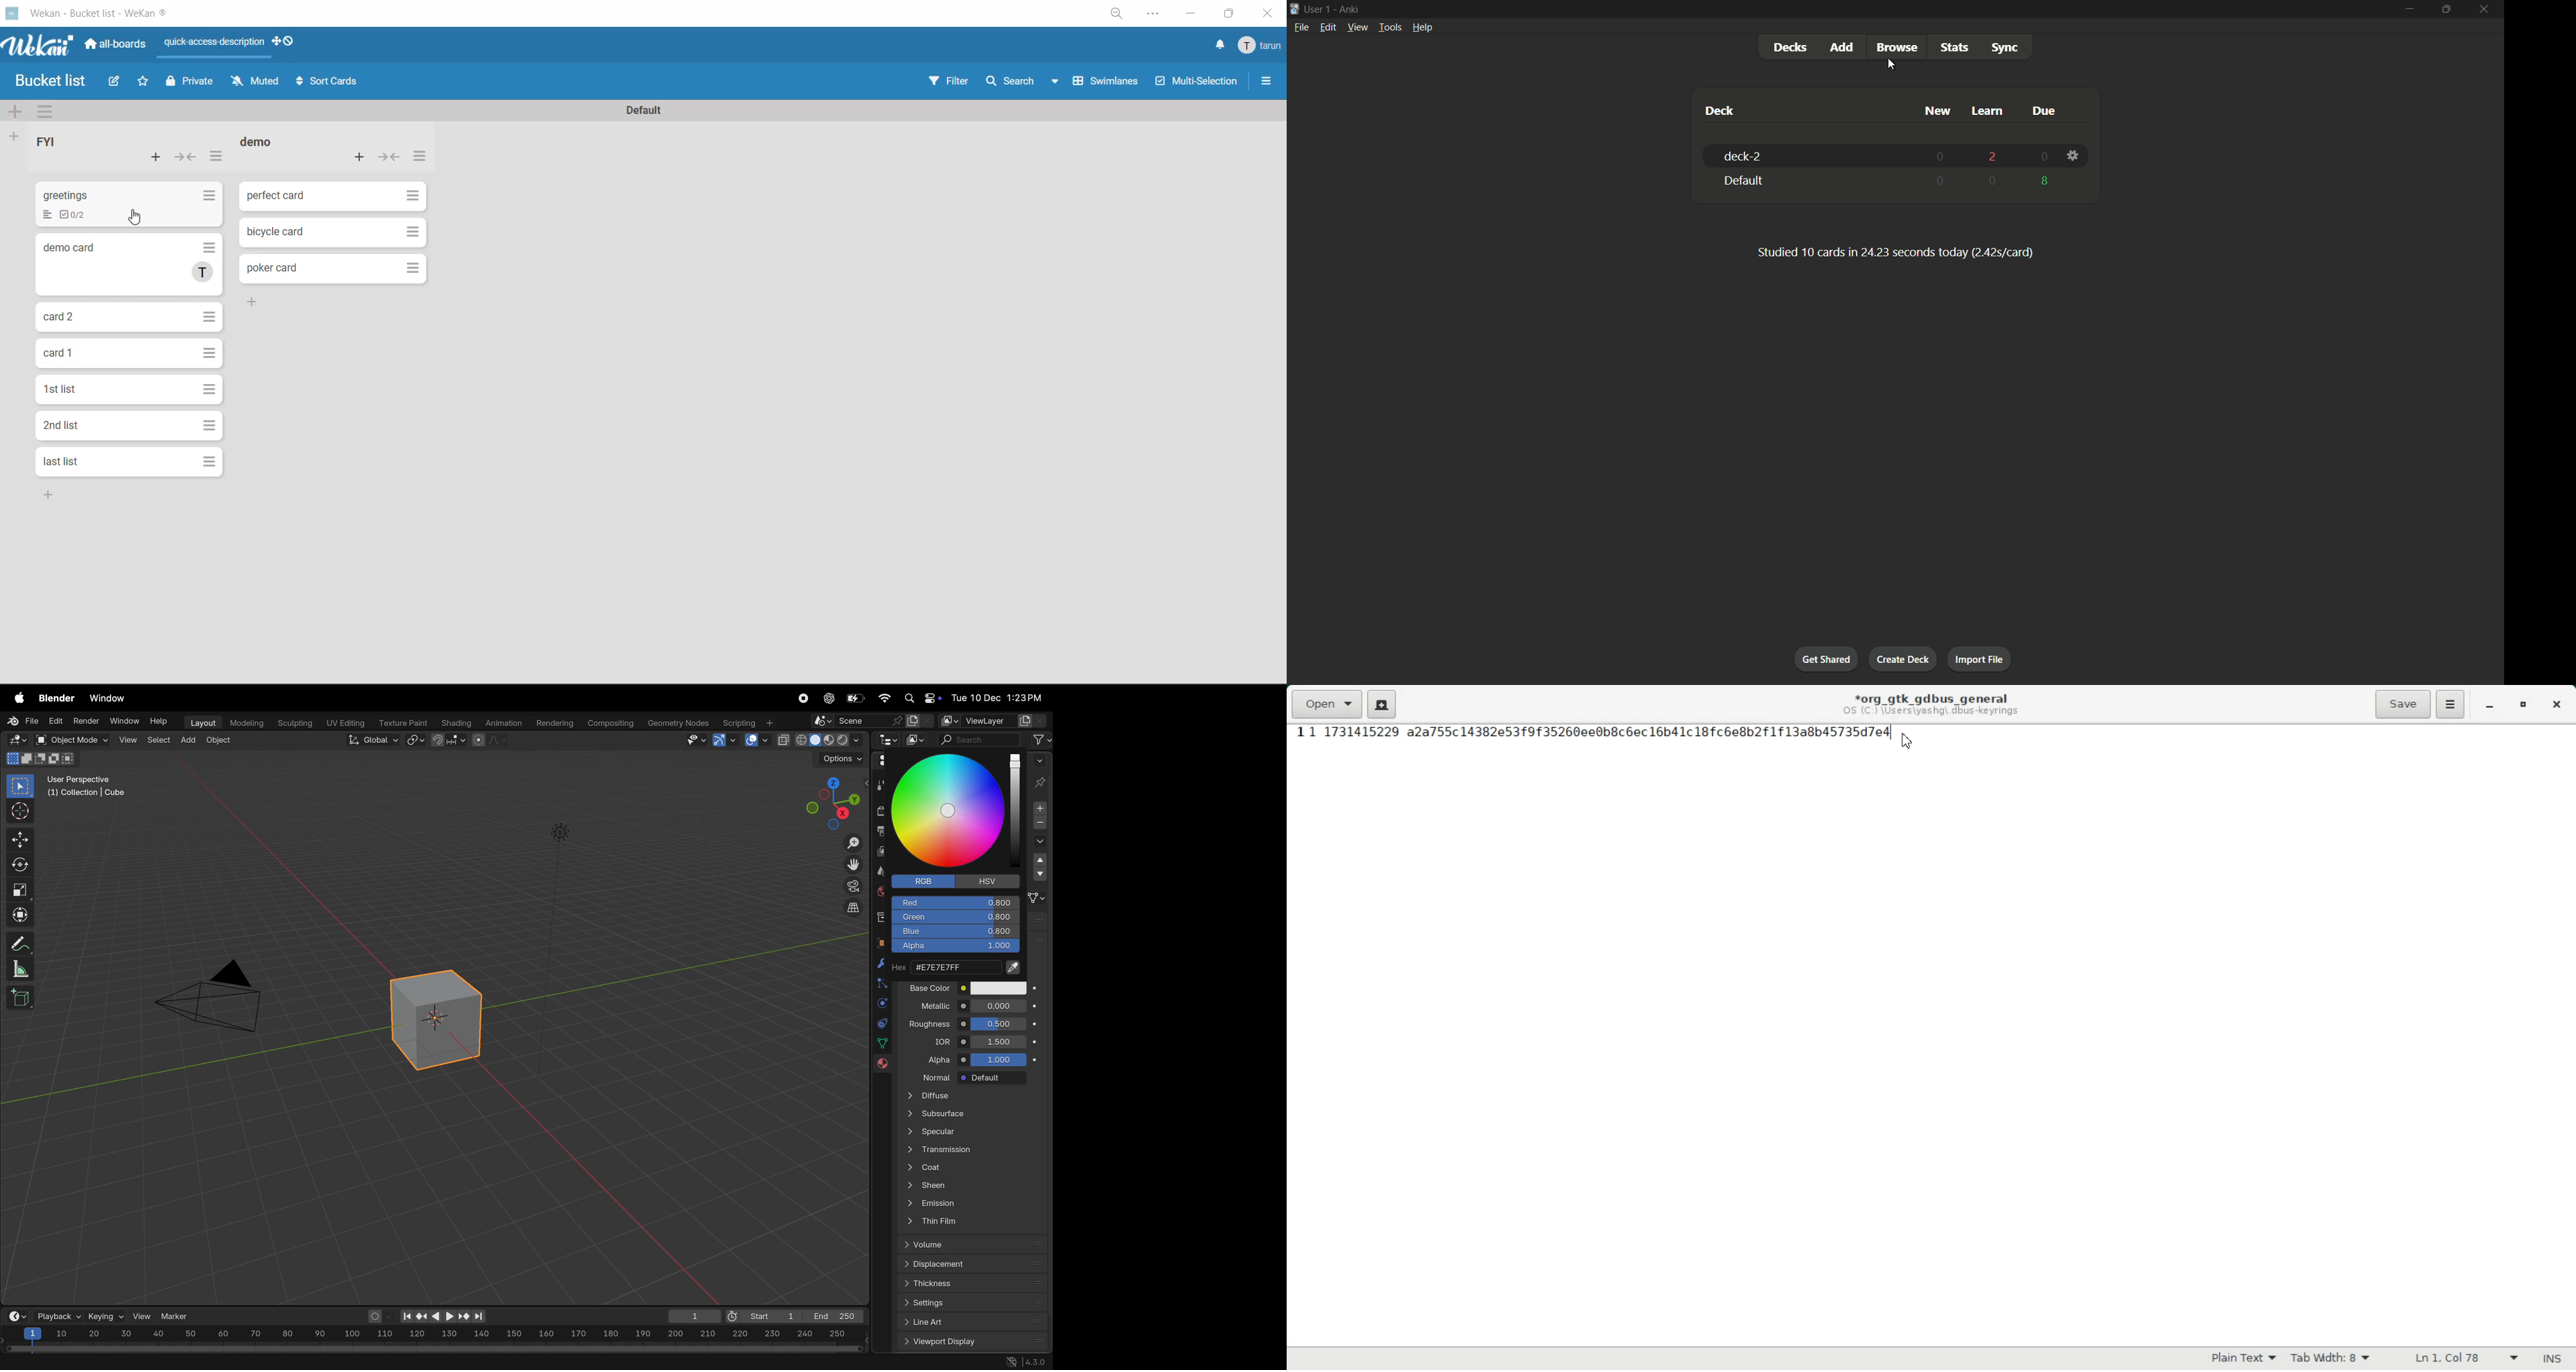 The height and width of the screenshot is (1372, 2576). Describe the element at coordinates (974, 1285) in the screenshot. I see `thickness` at that location.